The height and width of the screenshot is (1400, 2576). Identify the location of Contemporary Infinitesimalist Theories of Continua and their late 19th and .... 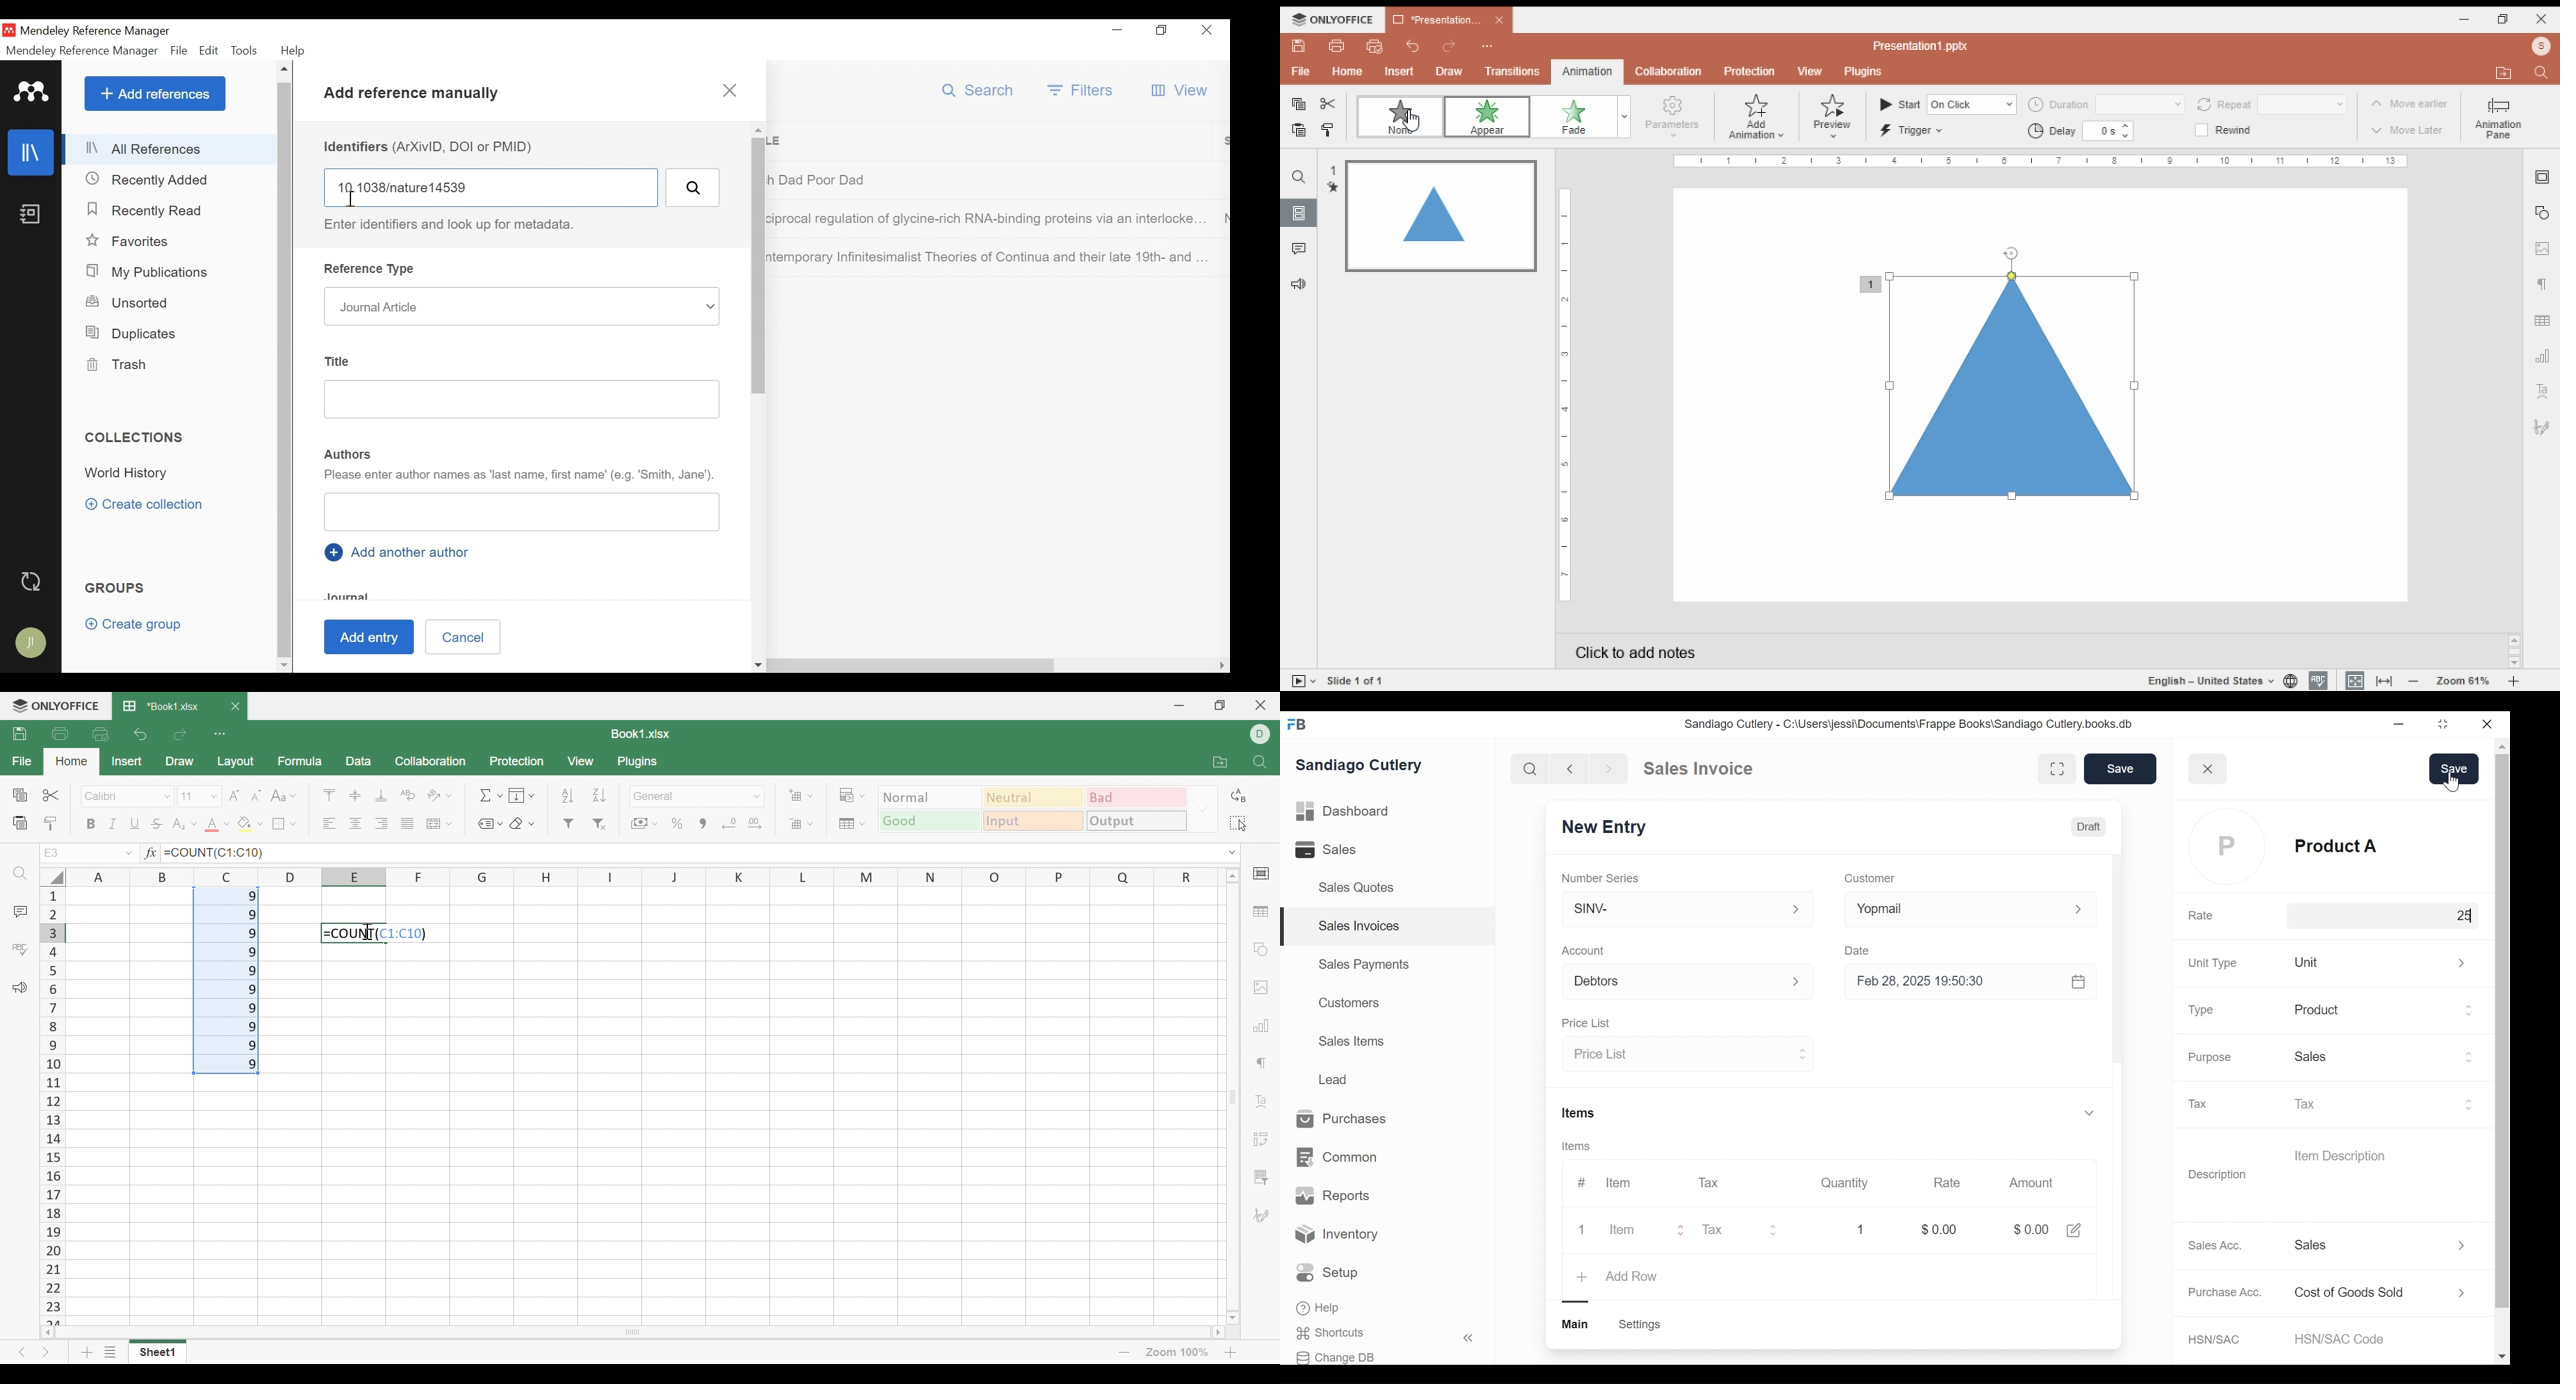
(989, 257).